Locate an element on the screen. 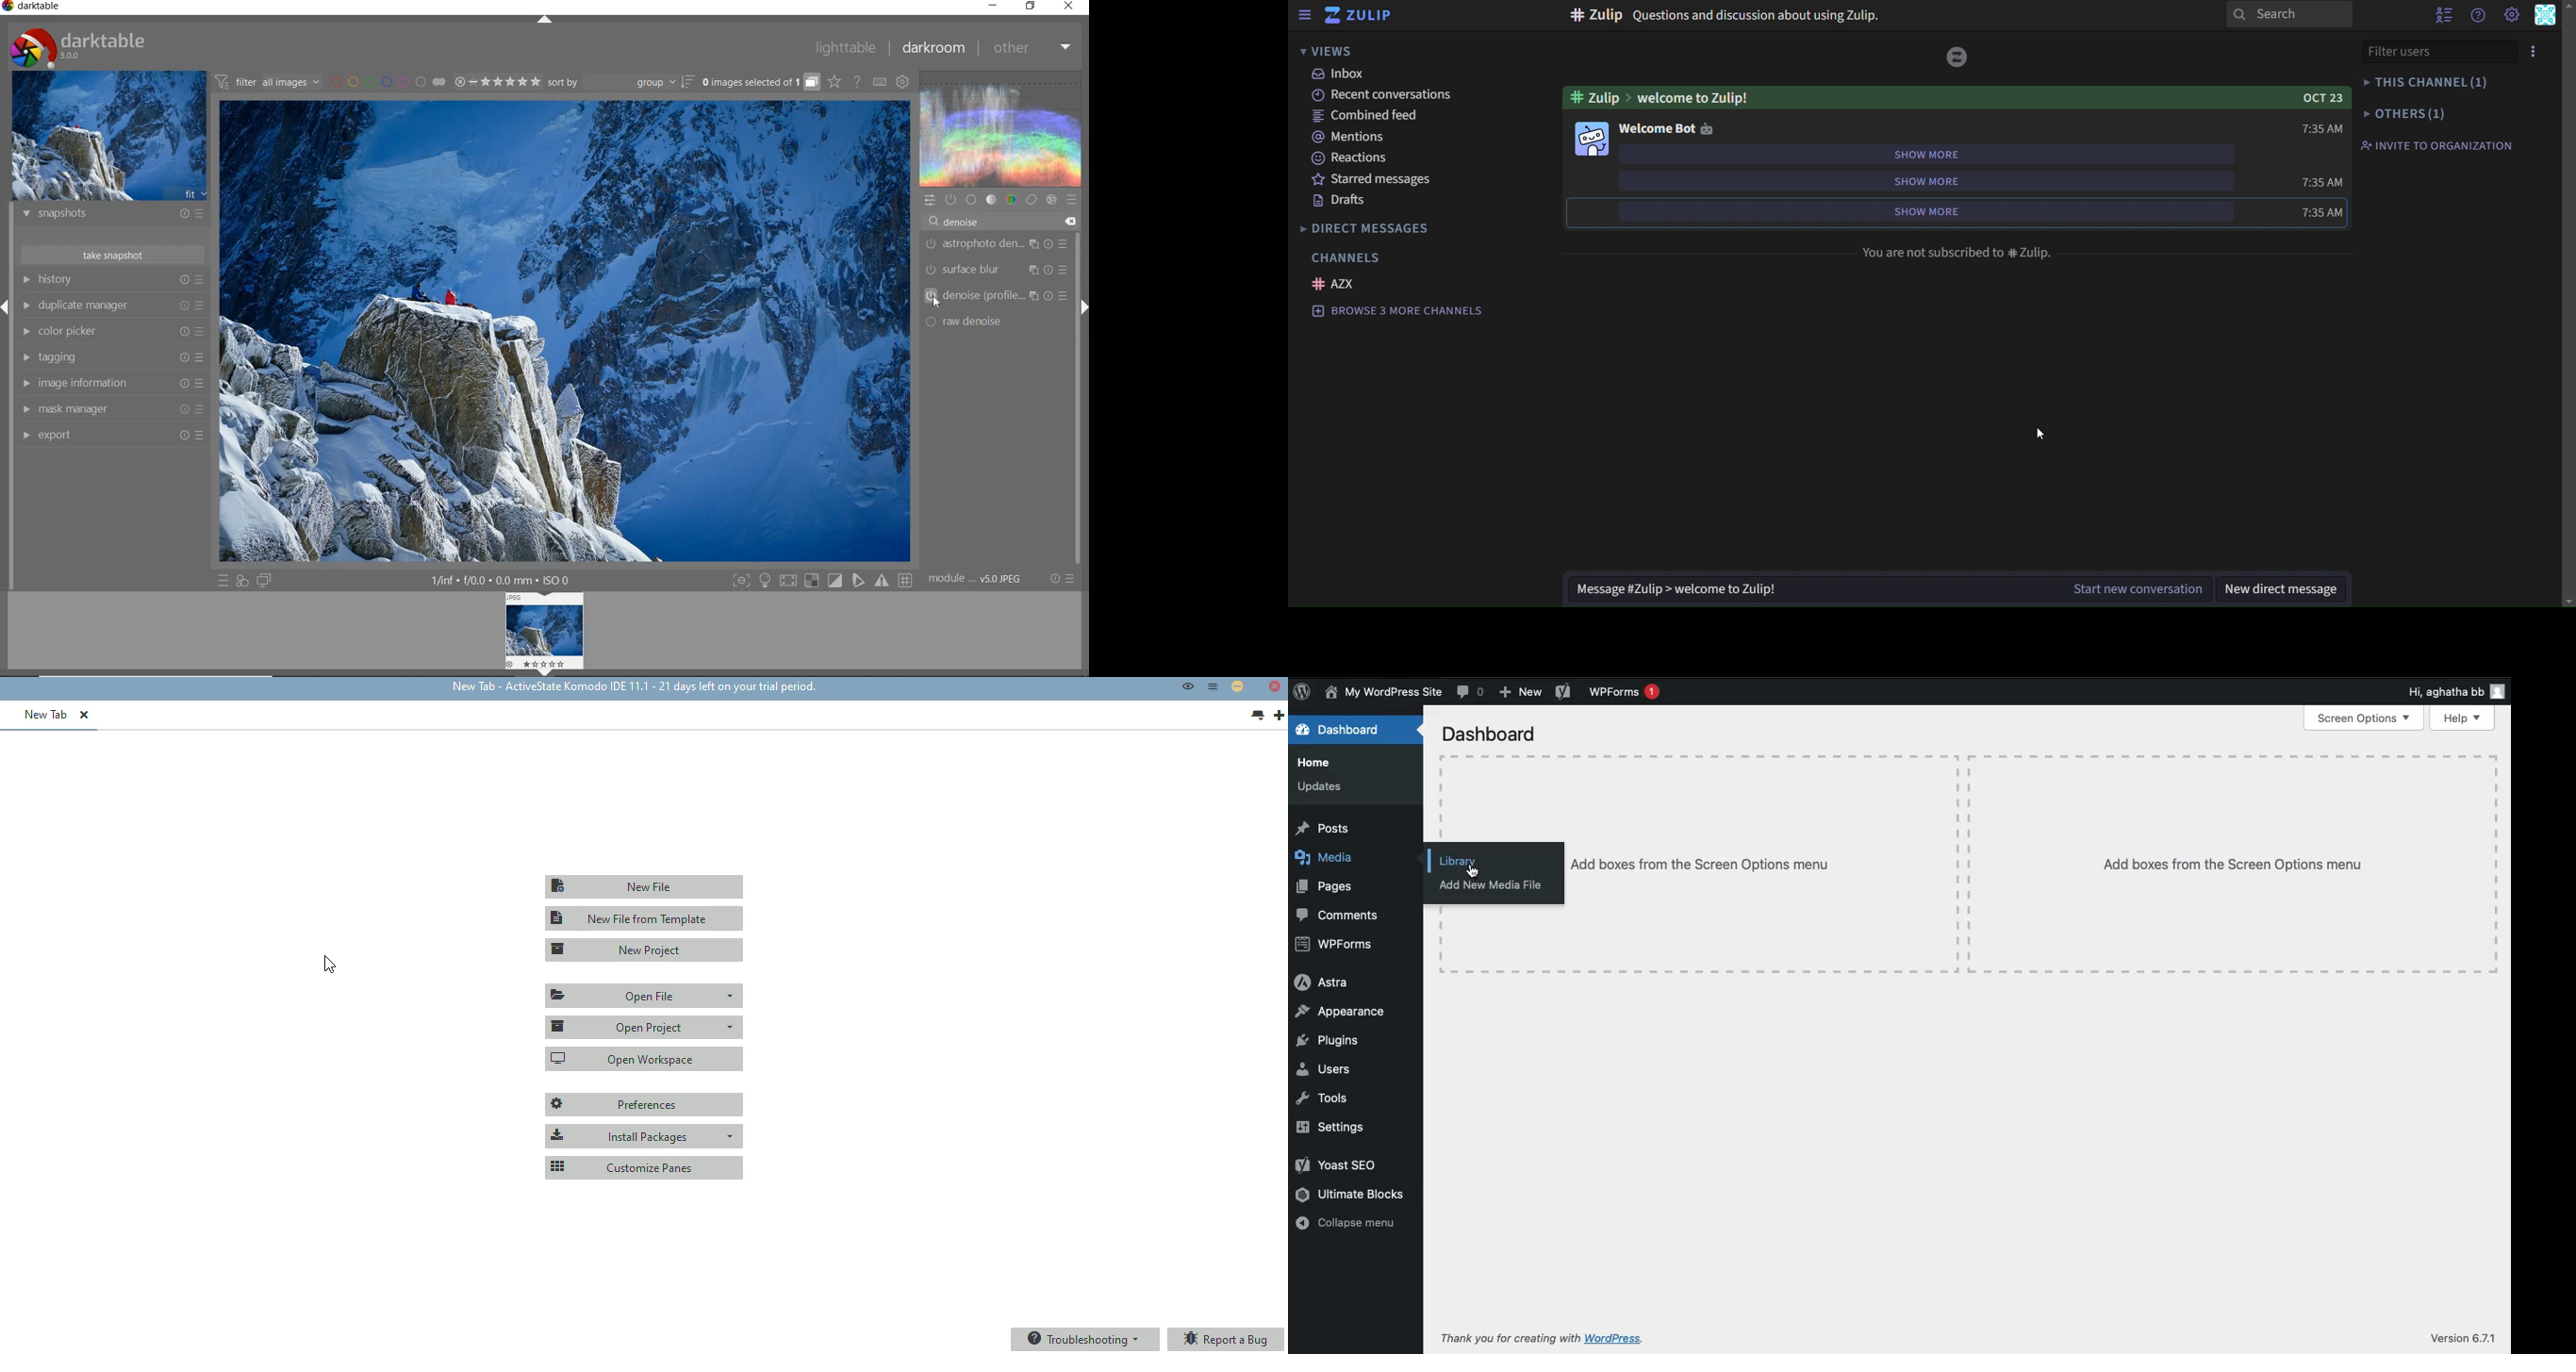 This screenshot has width=2576, height=1372. expand/collapse is located at coordinates (543, 20).